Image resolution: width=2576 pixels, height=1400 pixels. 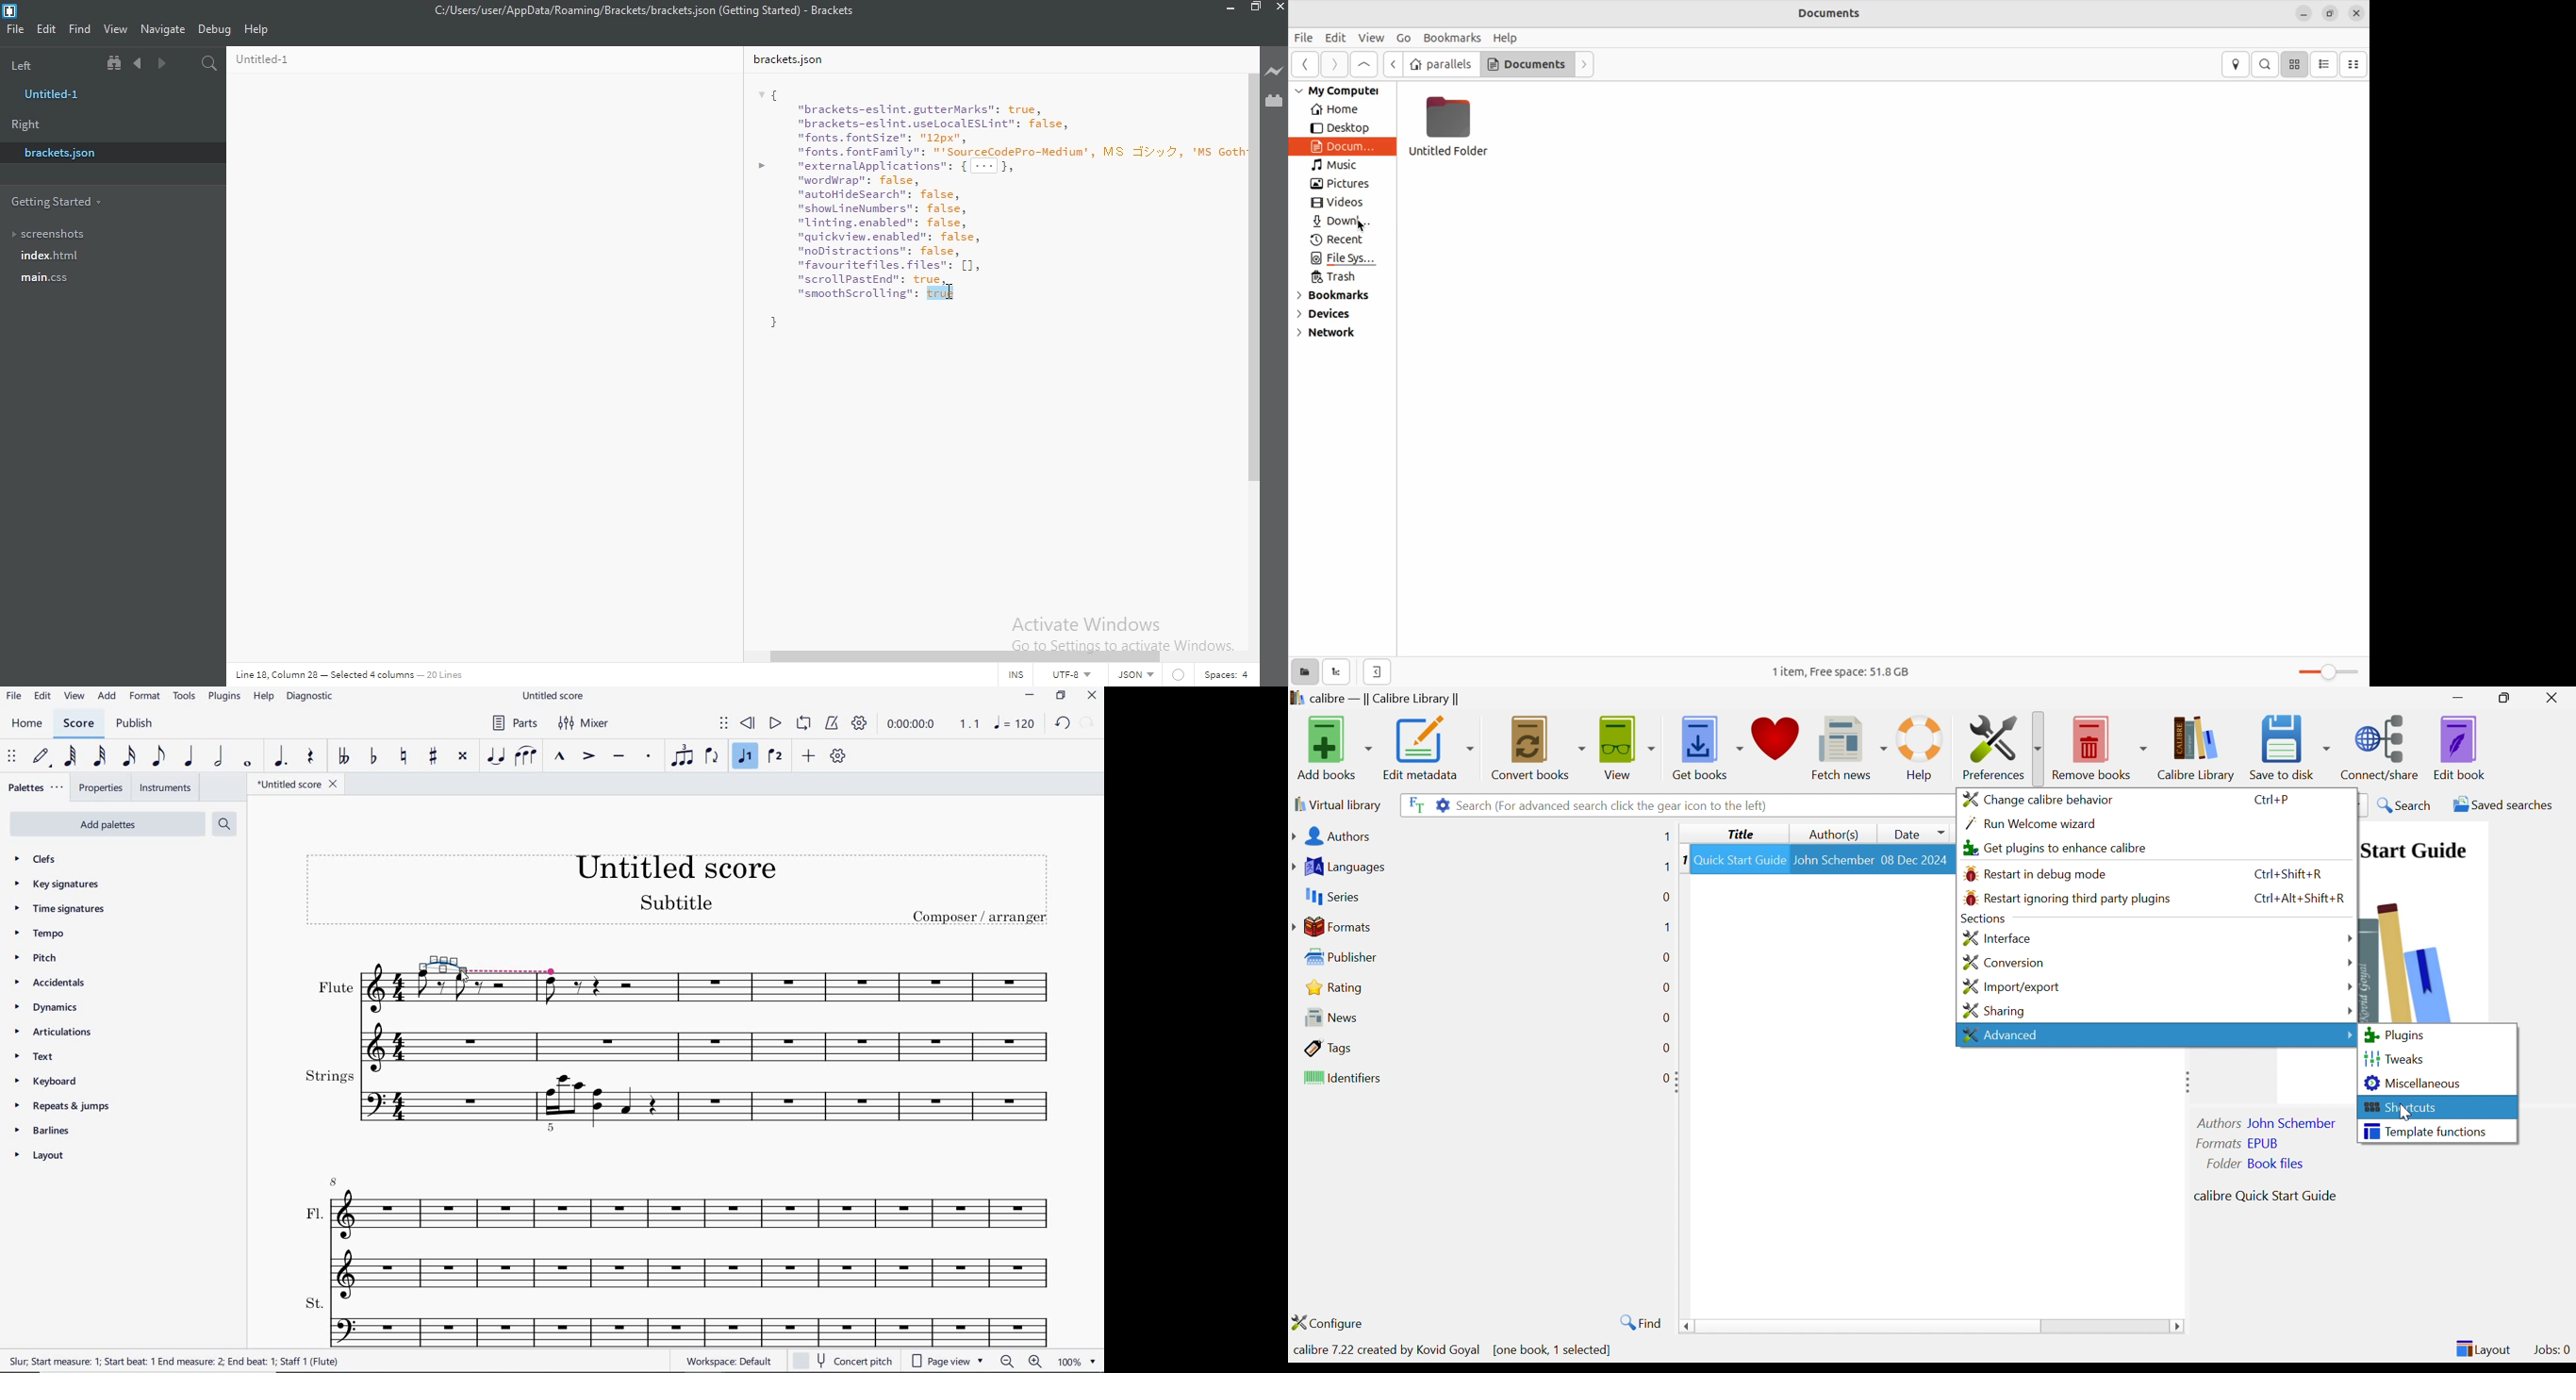 I want to click on PALETTES, so click(x=37, y=789).